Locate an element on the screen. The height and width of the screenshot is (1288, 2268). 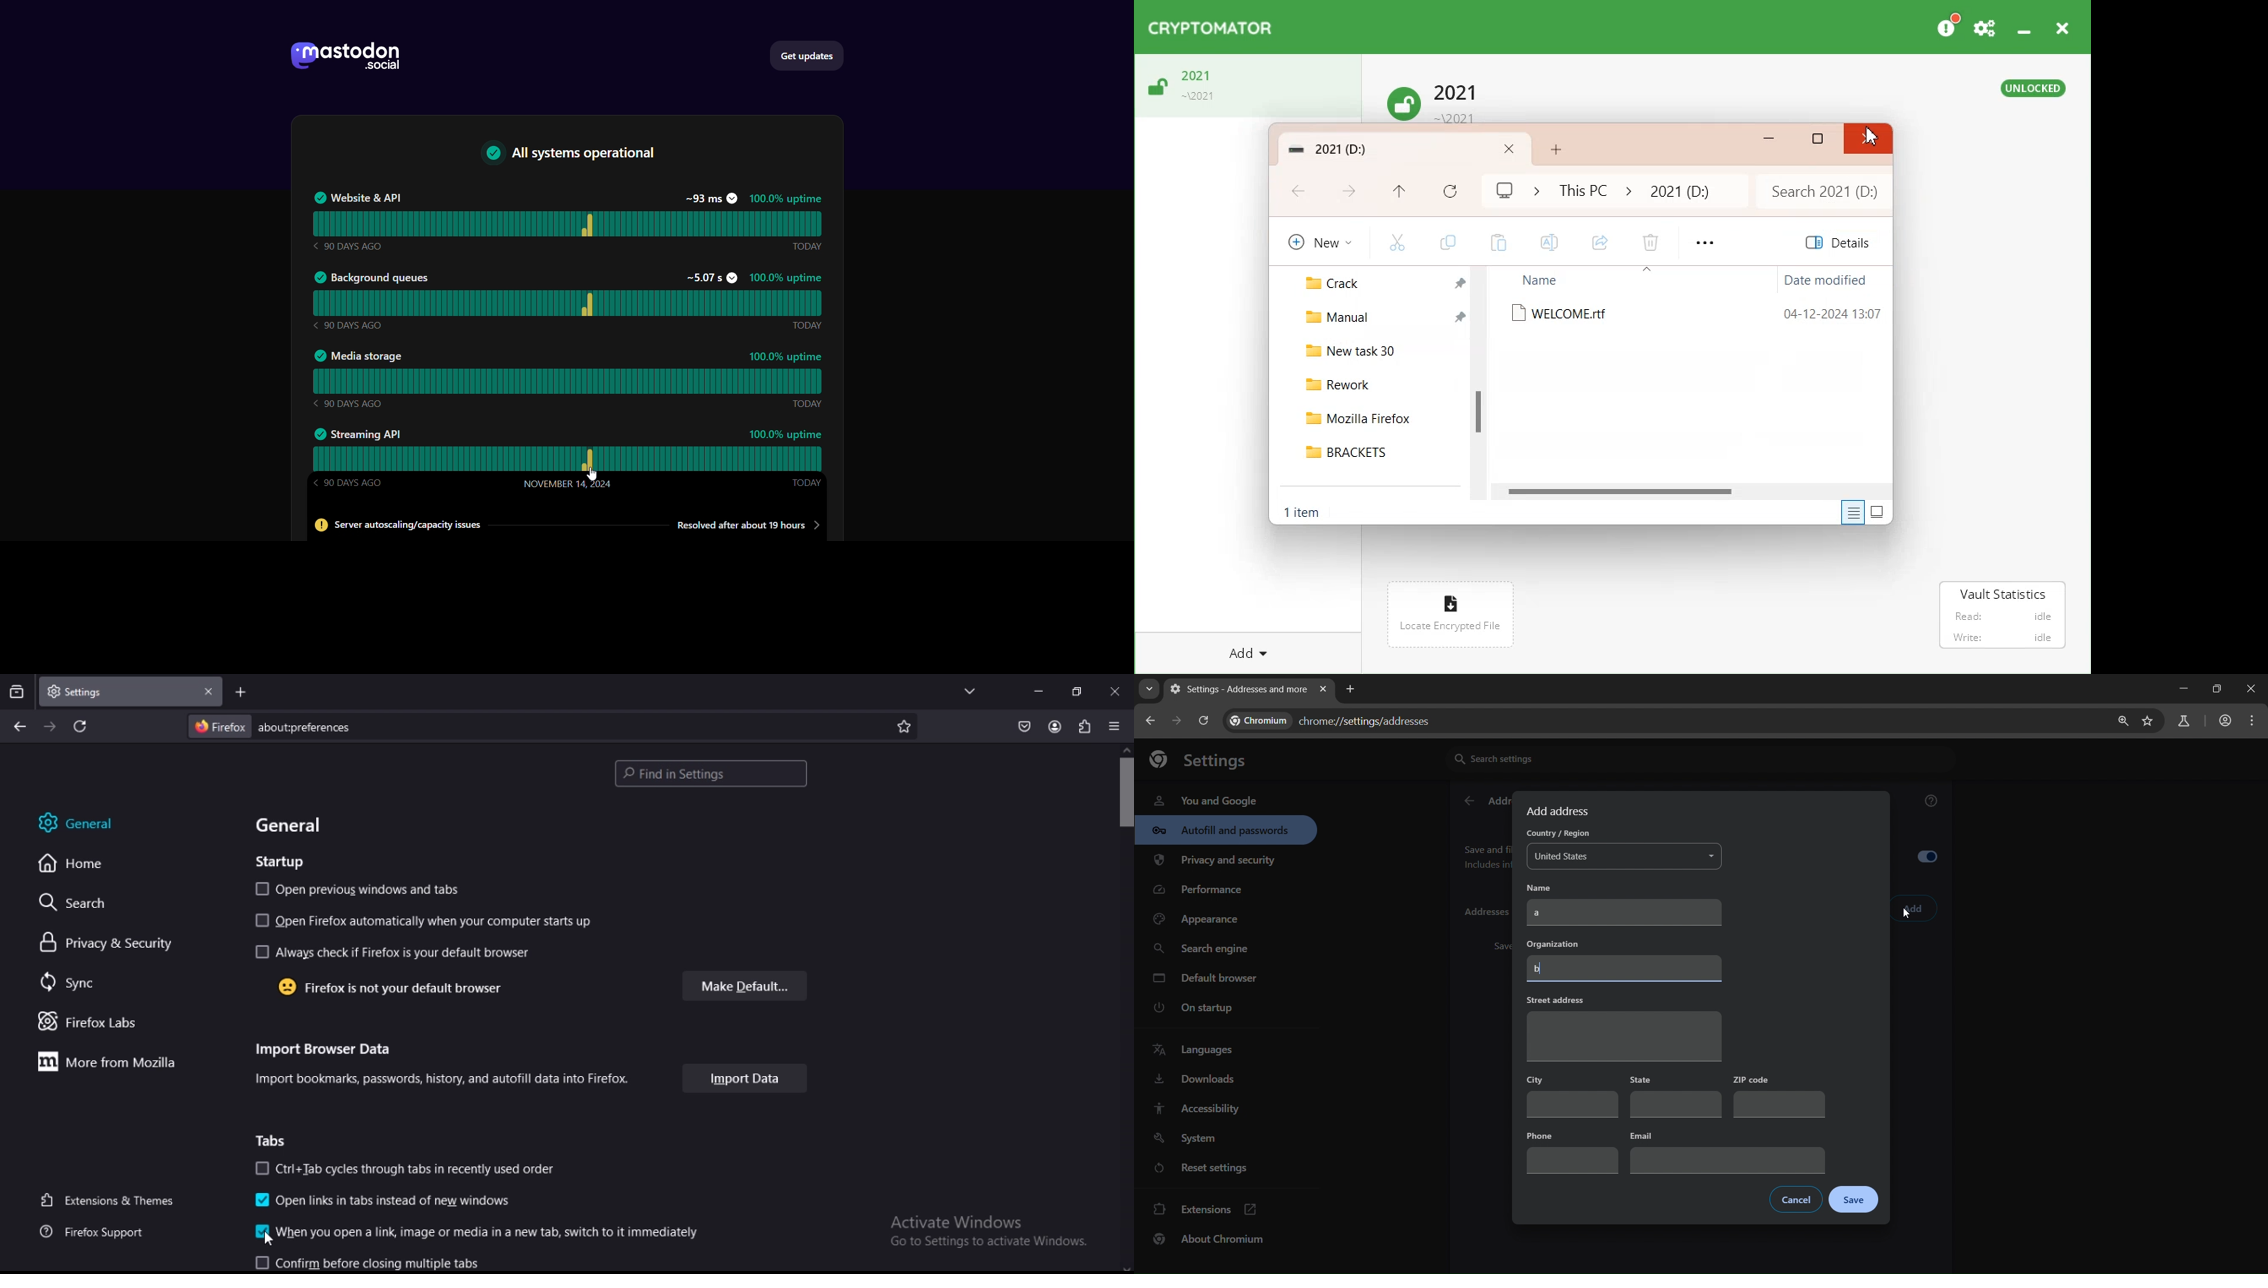
privacy & security is located at coordinates (109, 943).